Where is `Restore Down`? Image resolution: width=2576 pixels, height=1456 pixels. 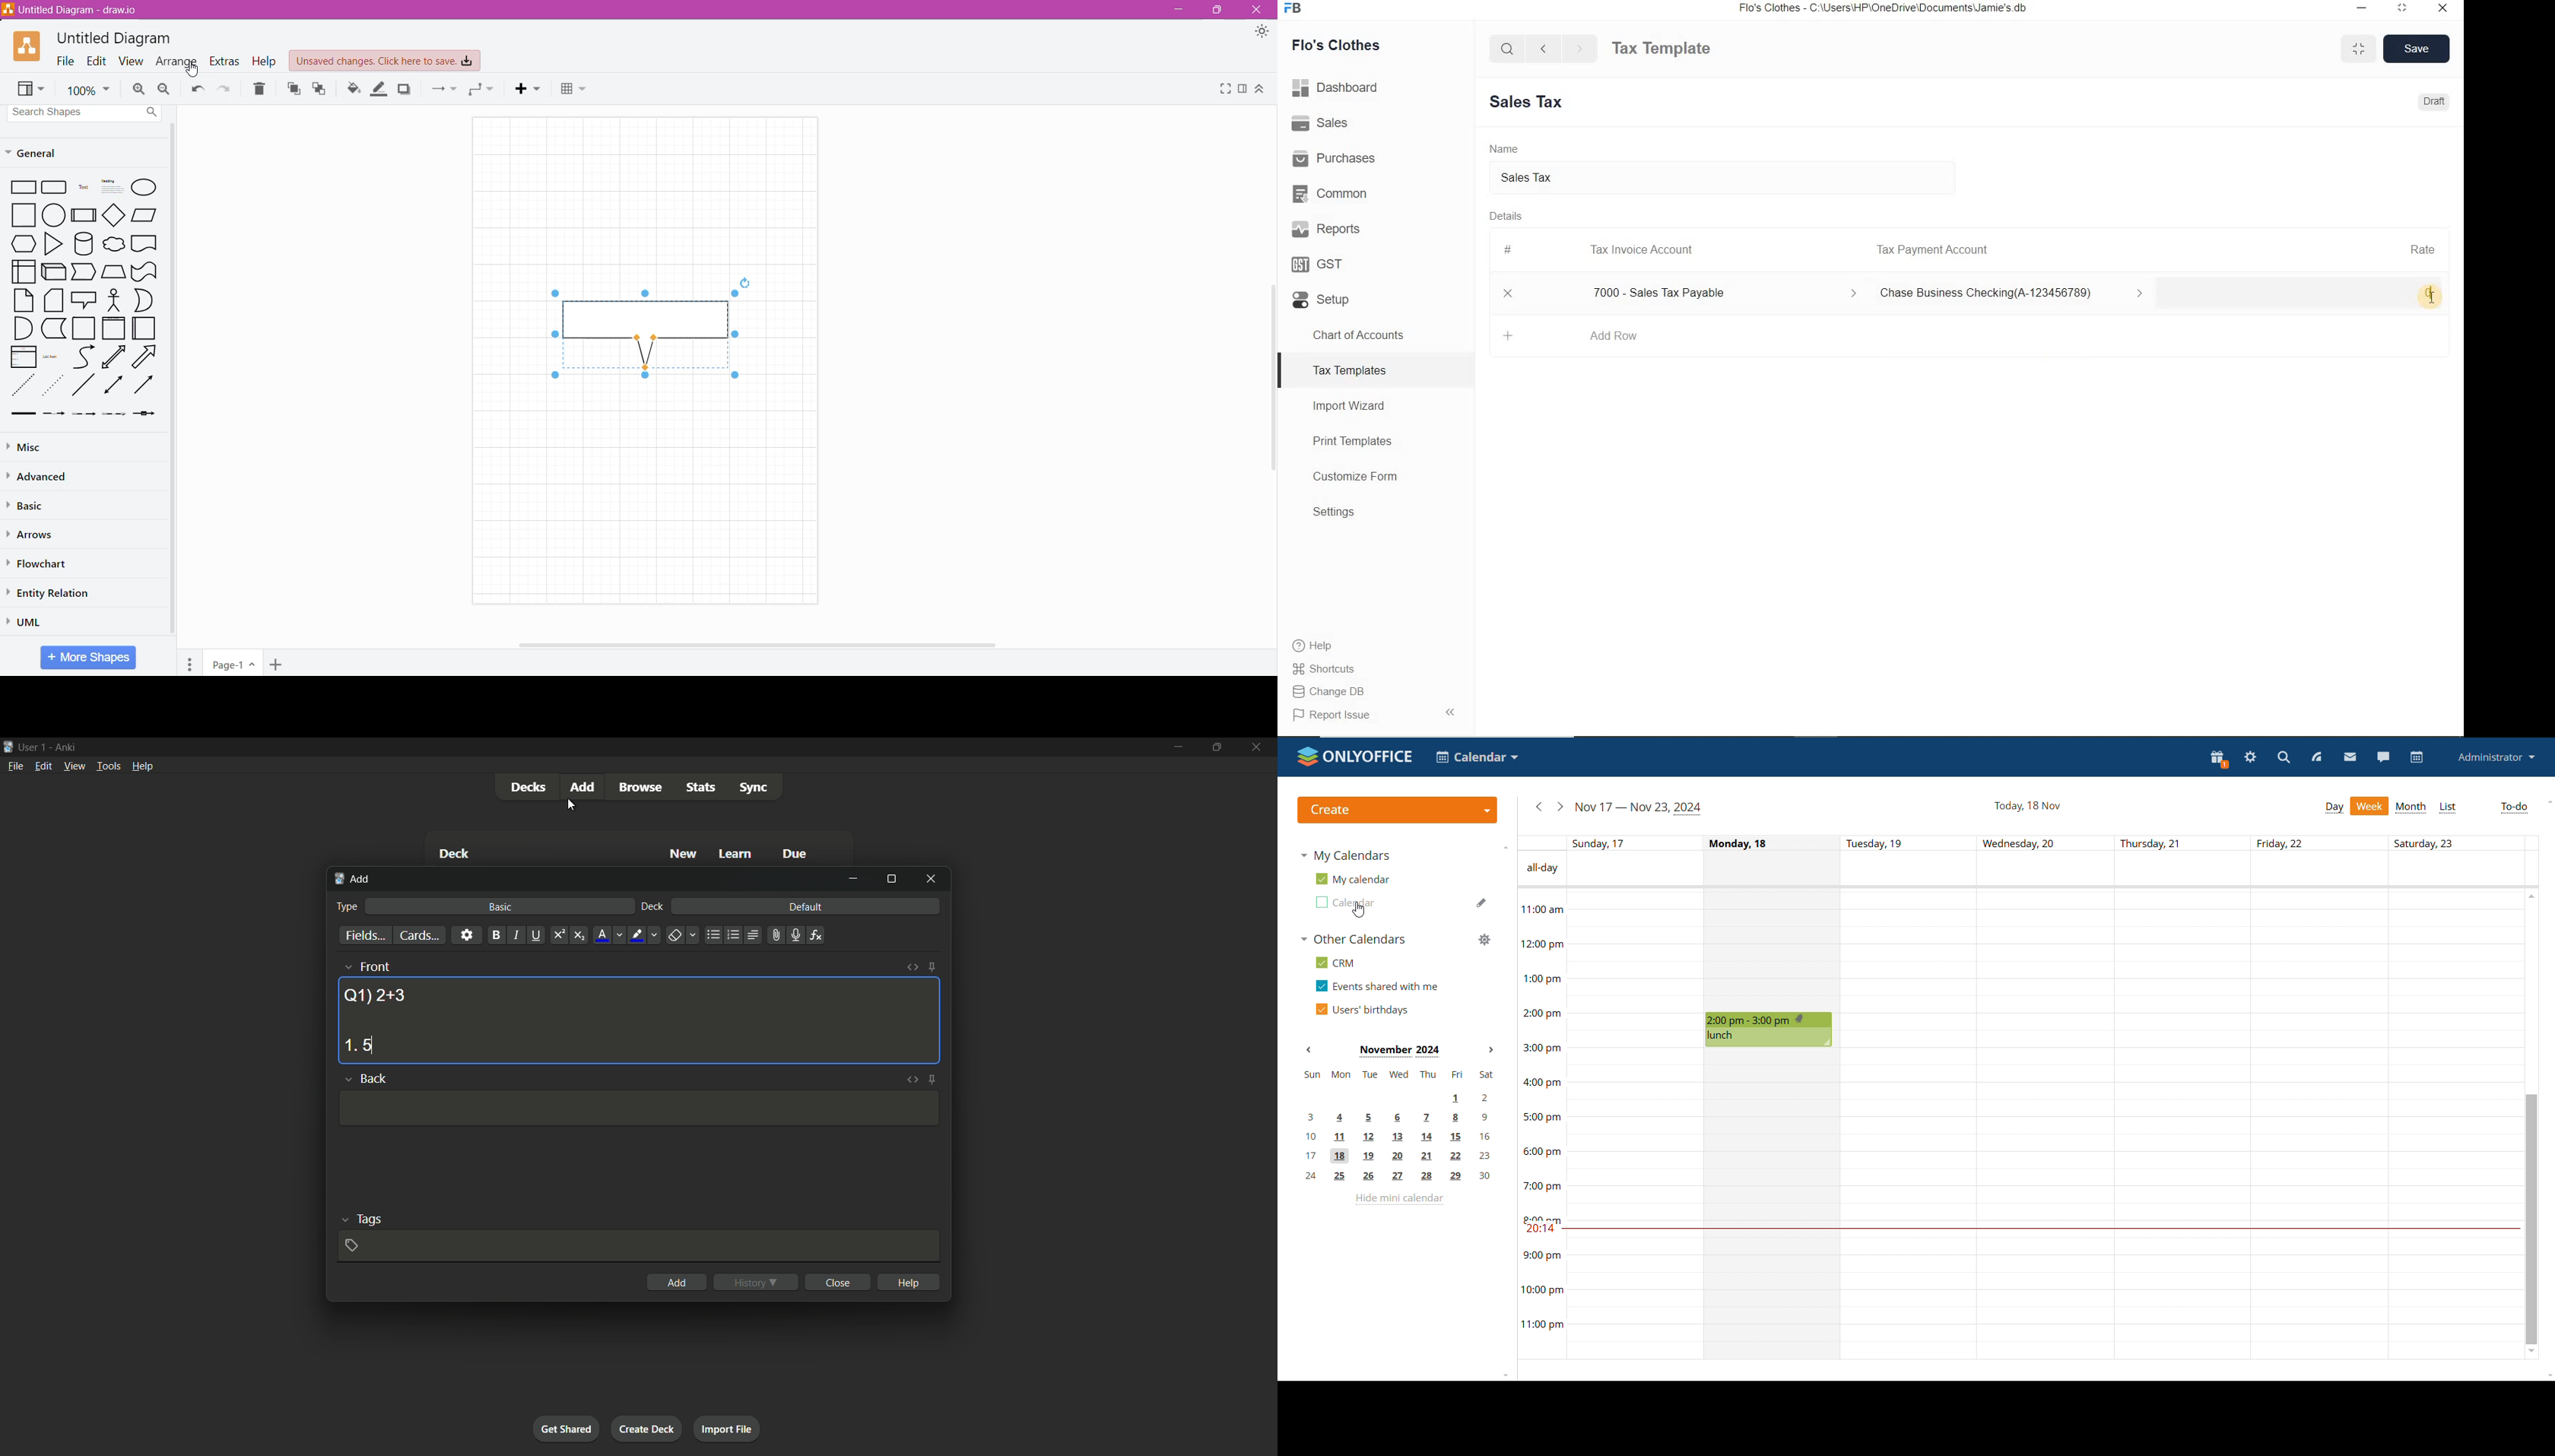 Restore Down is located at coordinates (1216, 10).